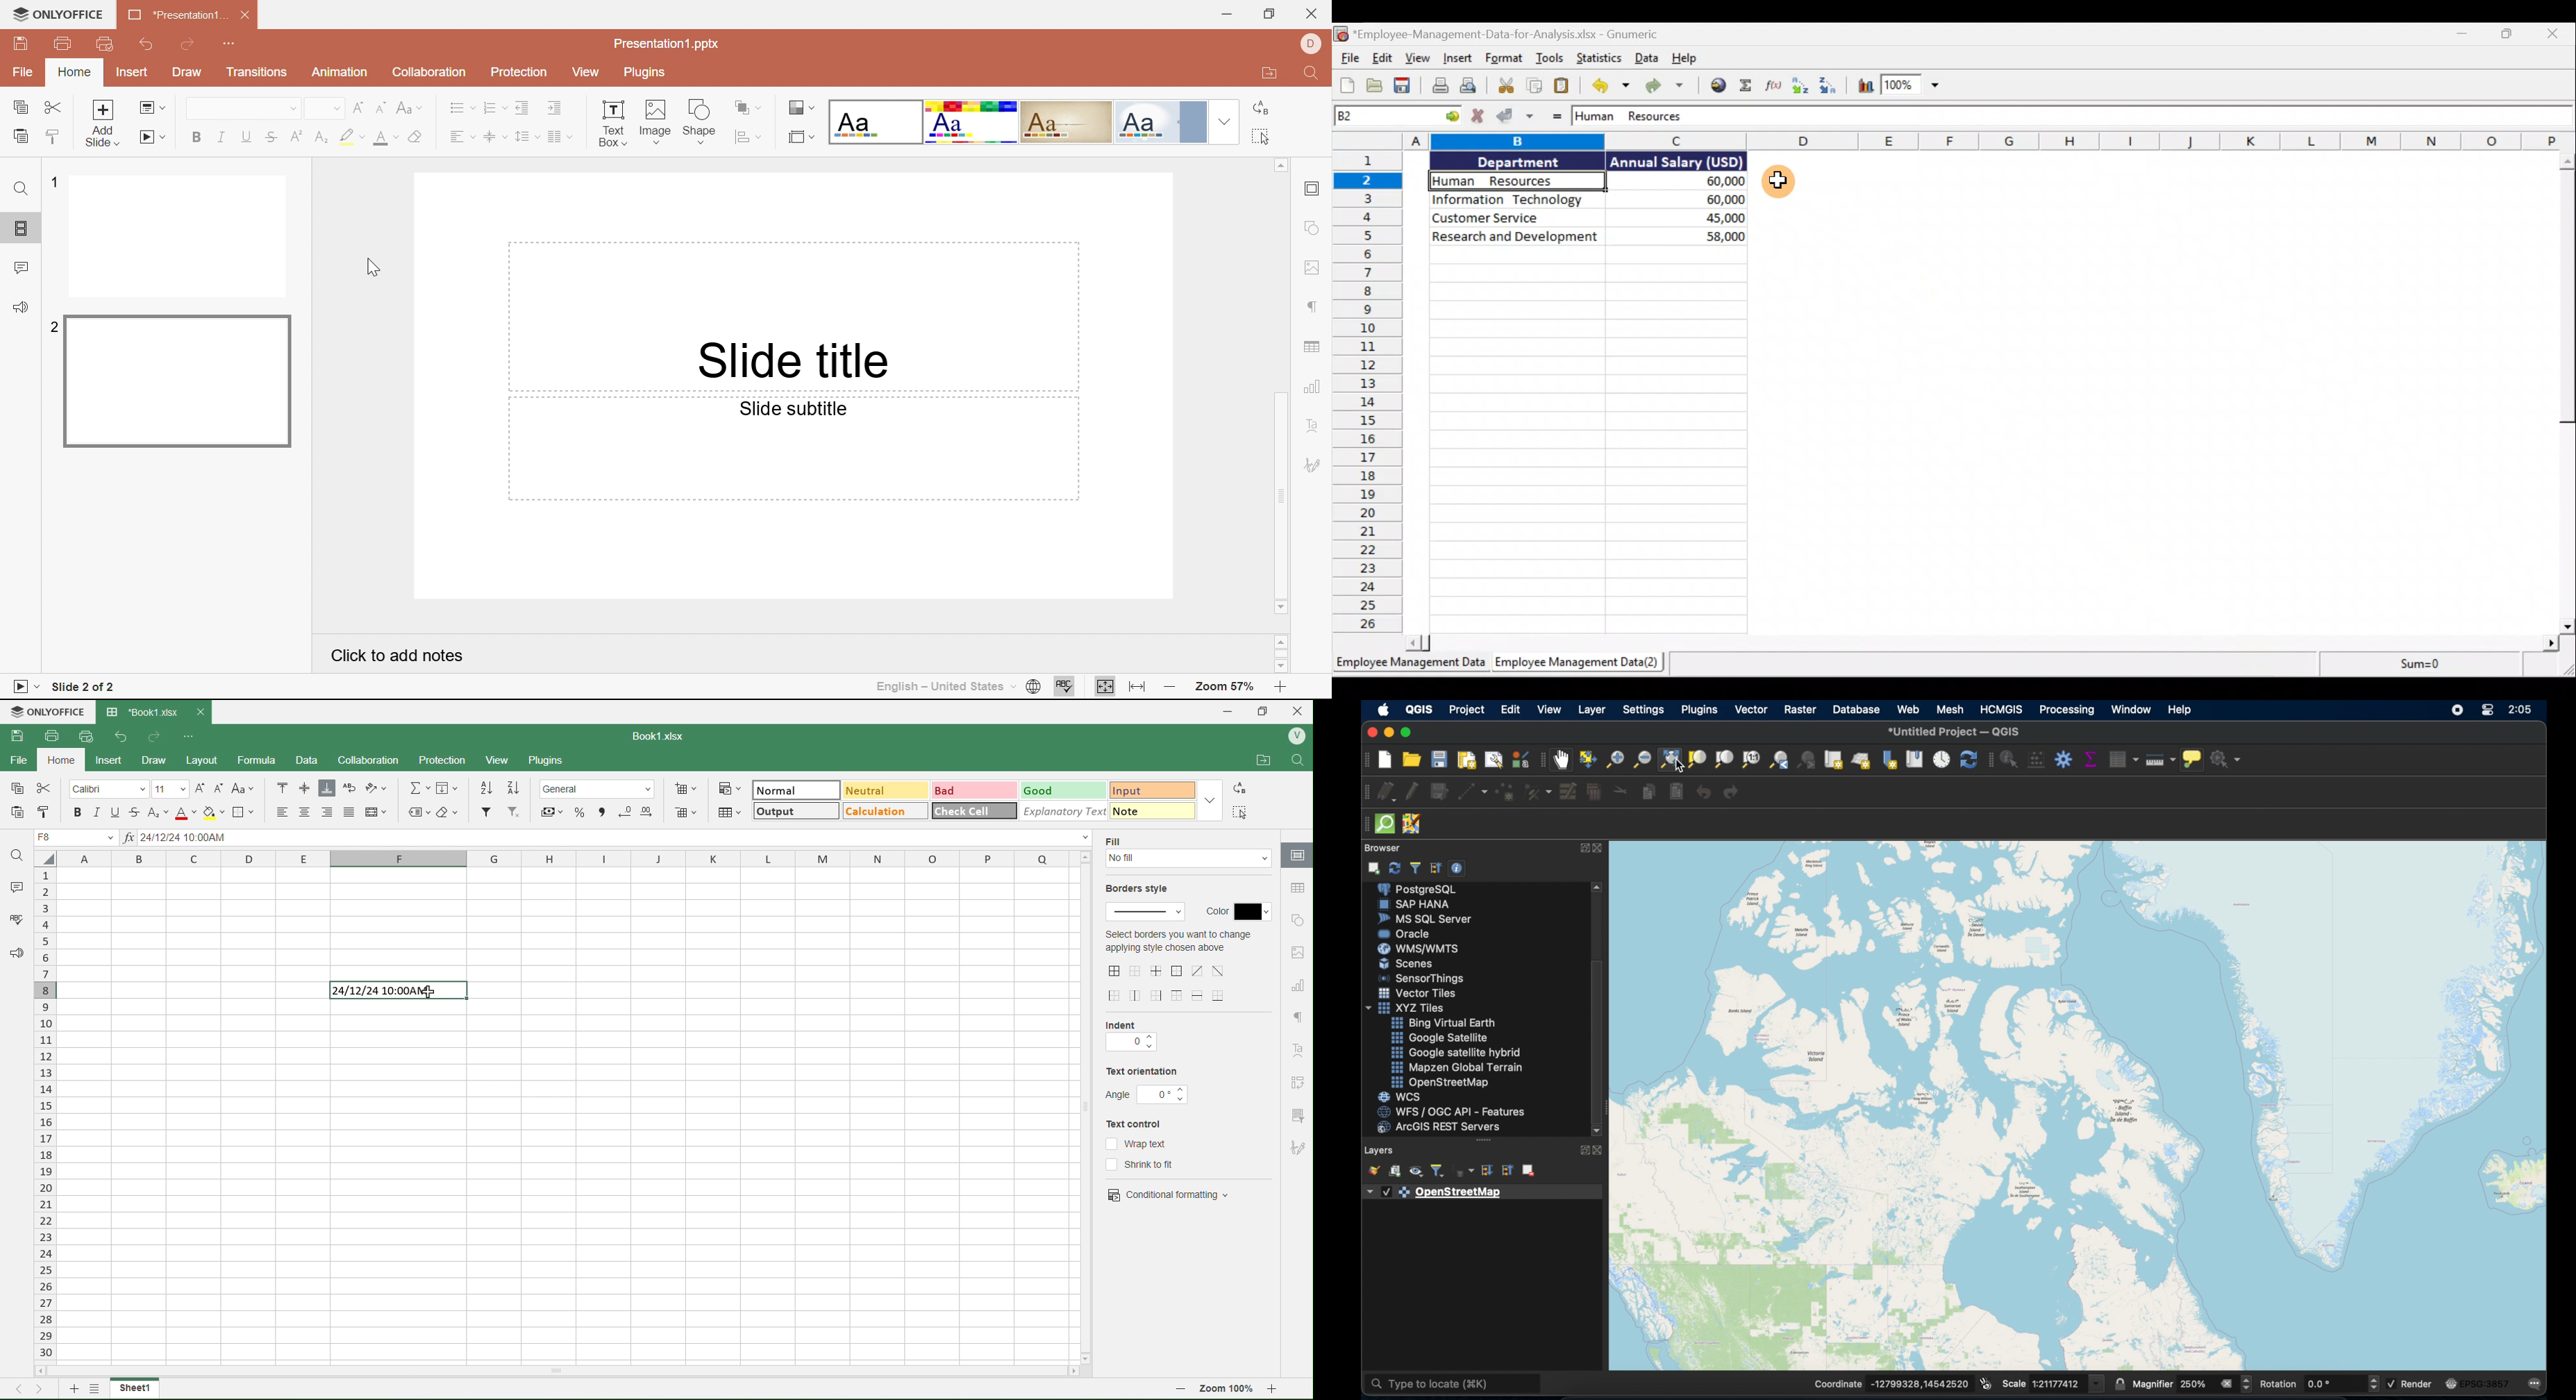 This screenshot has height=1400, width=2576. I want to click on Home, so click(66, 762).